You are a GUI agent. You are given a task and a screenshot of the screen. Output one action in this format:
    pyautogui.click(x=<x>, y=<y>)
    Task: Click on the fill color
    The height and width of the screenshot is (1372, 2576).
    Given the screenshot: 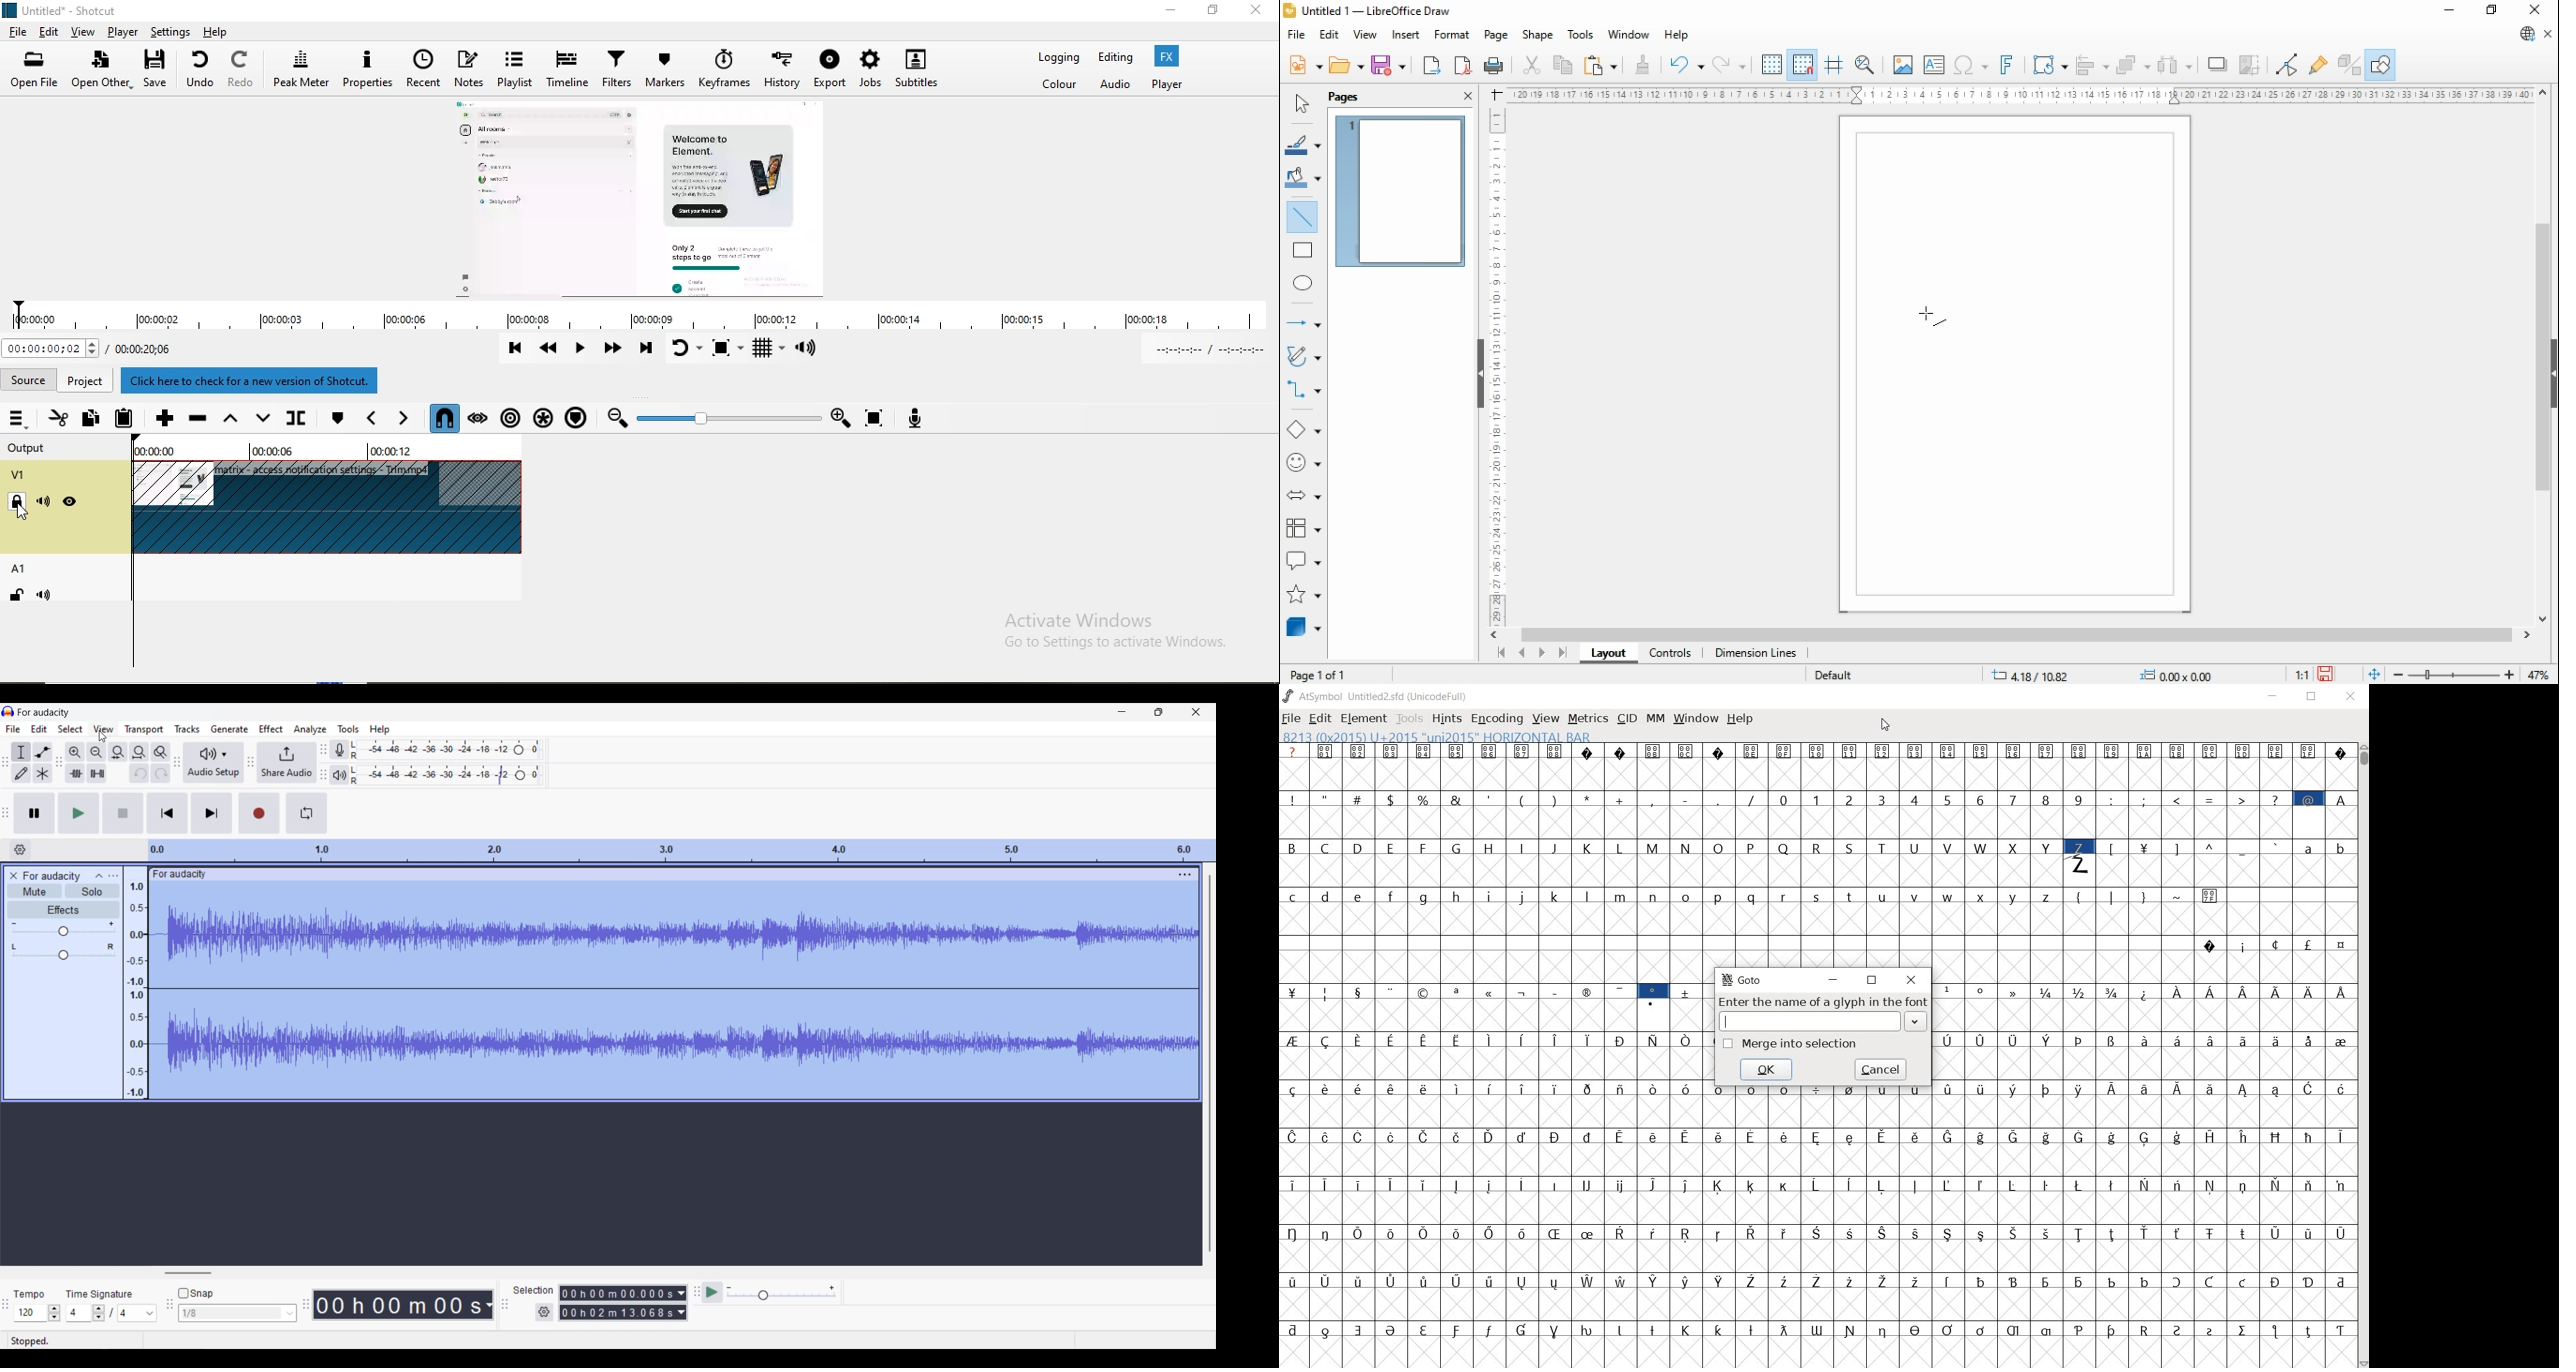 What is the action you would take?
    pyautogui.click(x=1303, y=177)
    